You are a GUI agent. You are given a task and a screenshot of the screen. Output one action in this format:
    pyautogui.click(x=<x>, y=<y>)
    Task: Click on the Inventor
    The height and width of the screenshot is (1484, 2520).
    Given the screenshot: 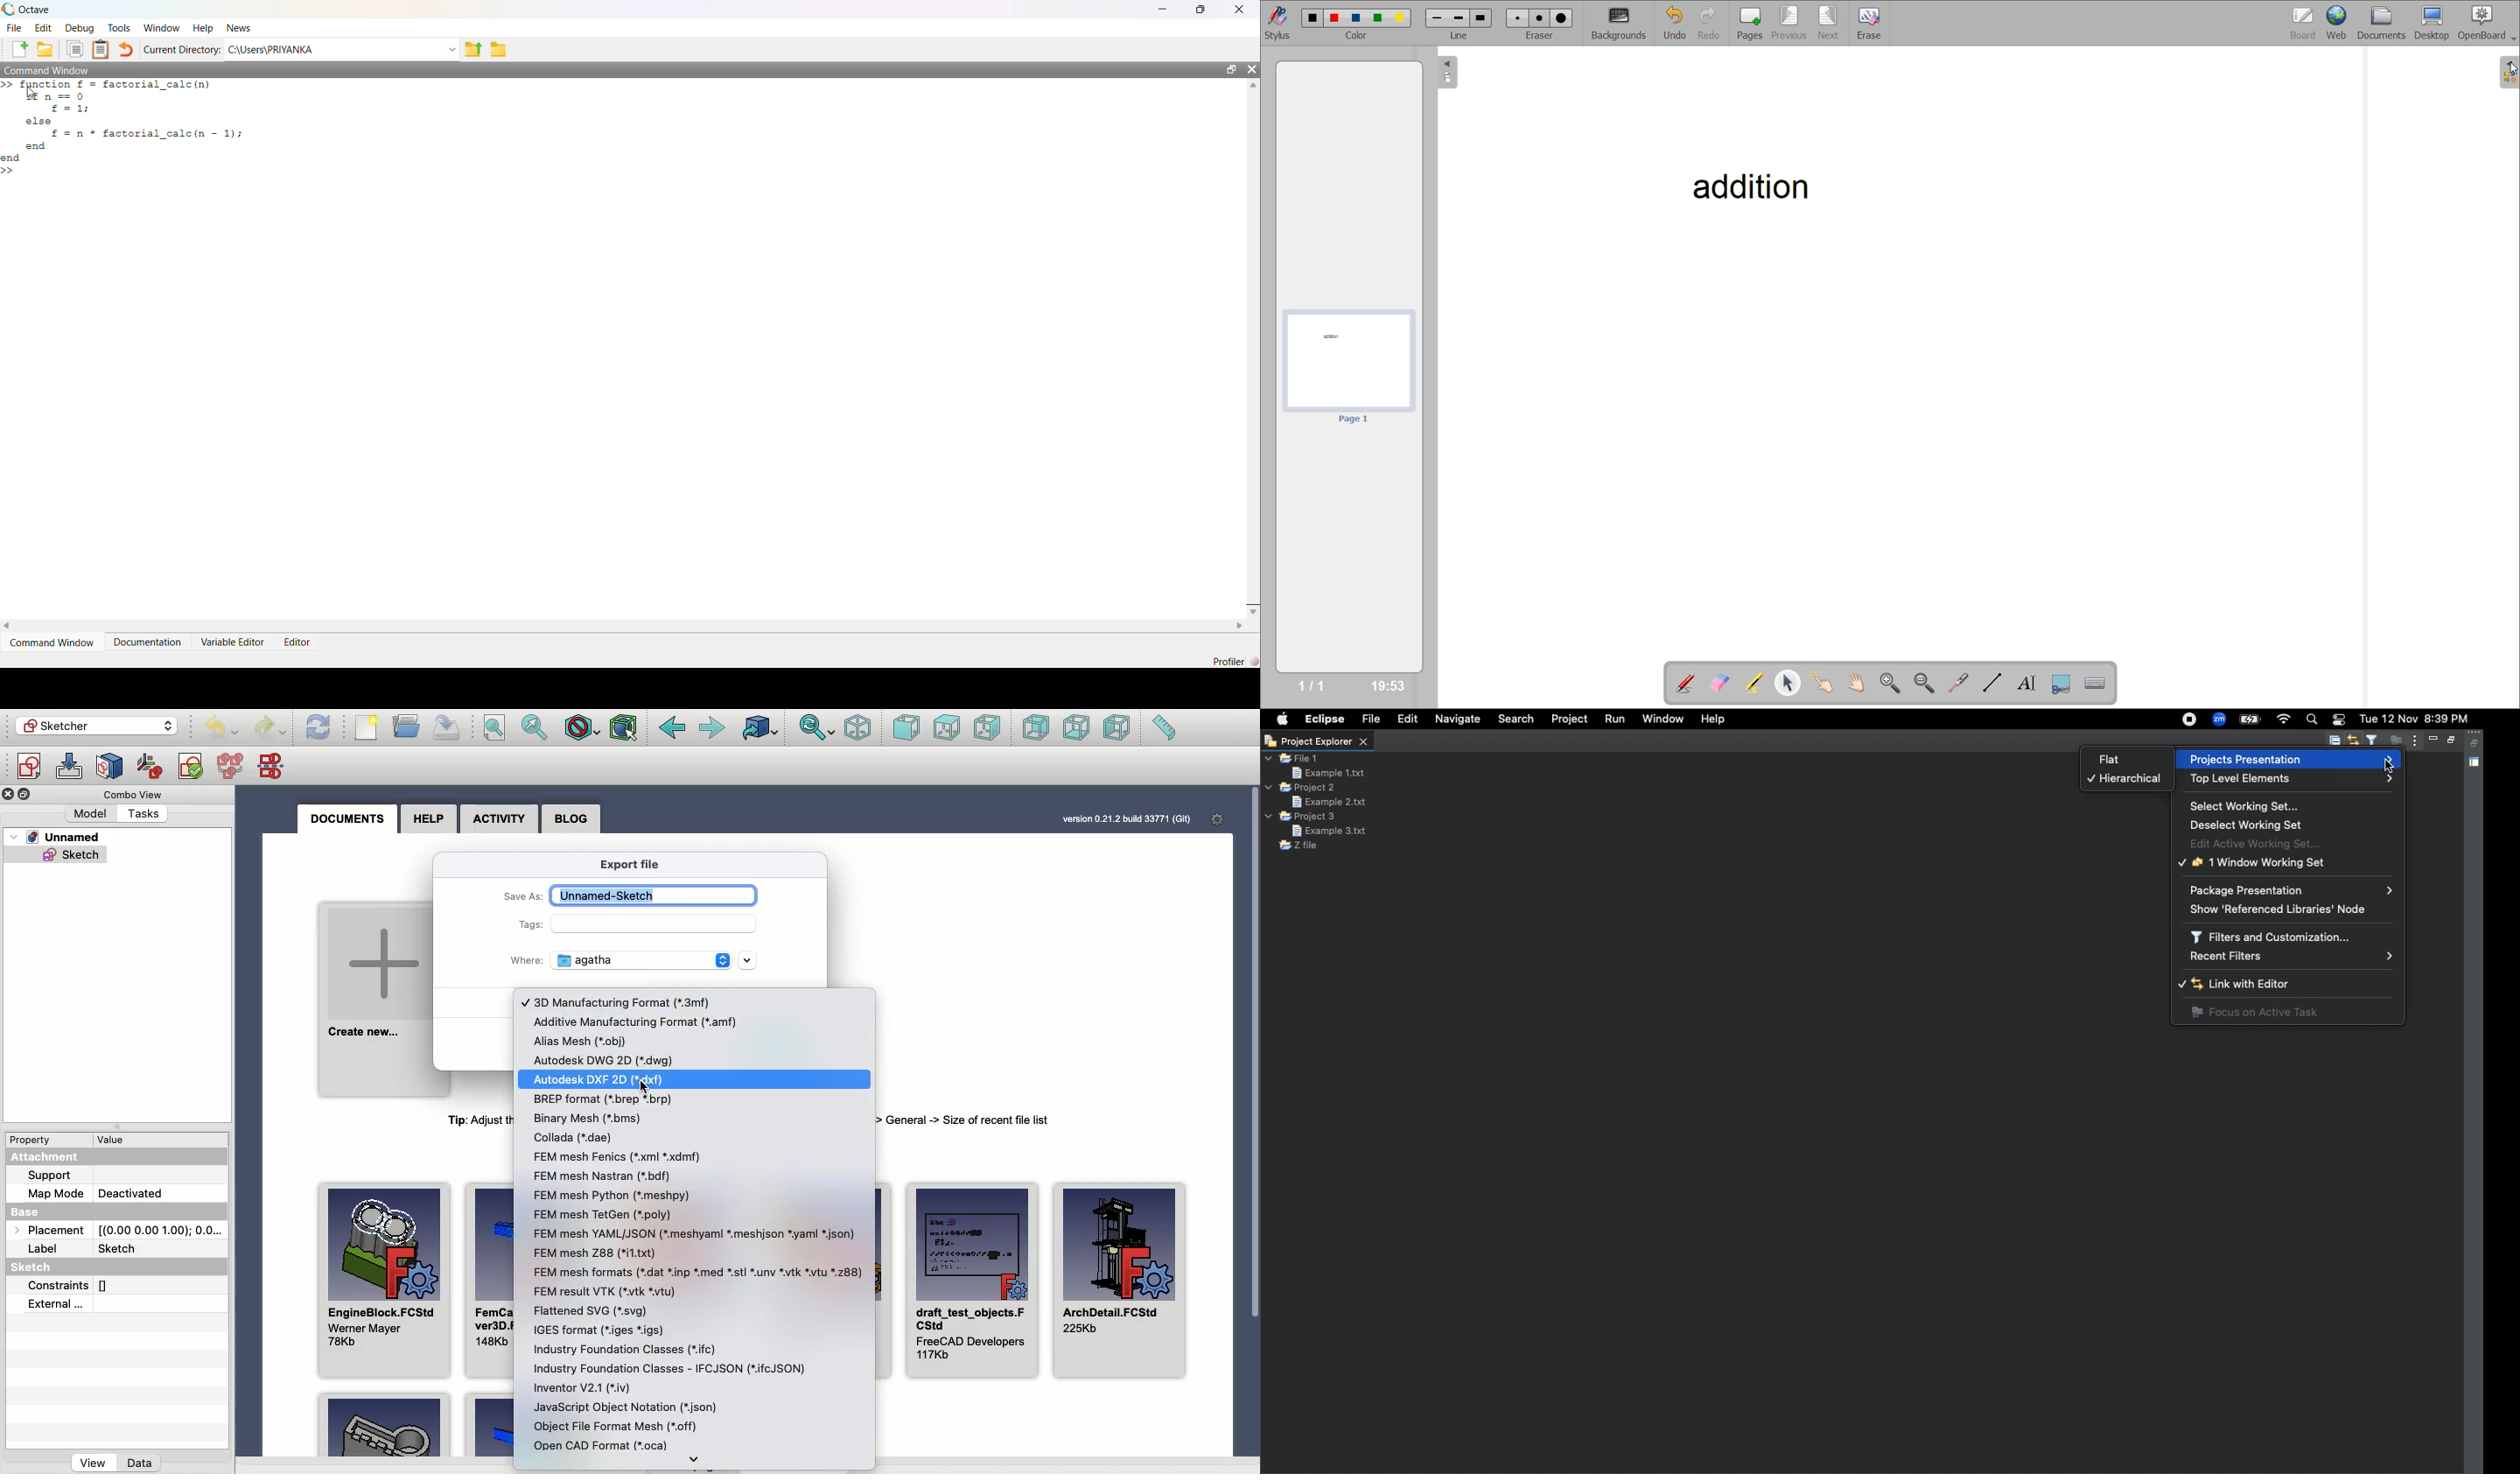 What is the action you would take?
    pyautogui.click(x=584, y=1387)
    